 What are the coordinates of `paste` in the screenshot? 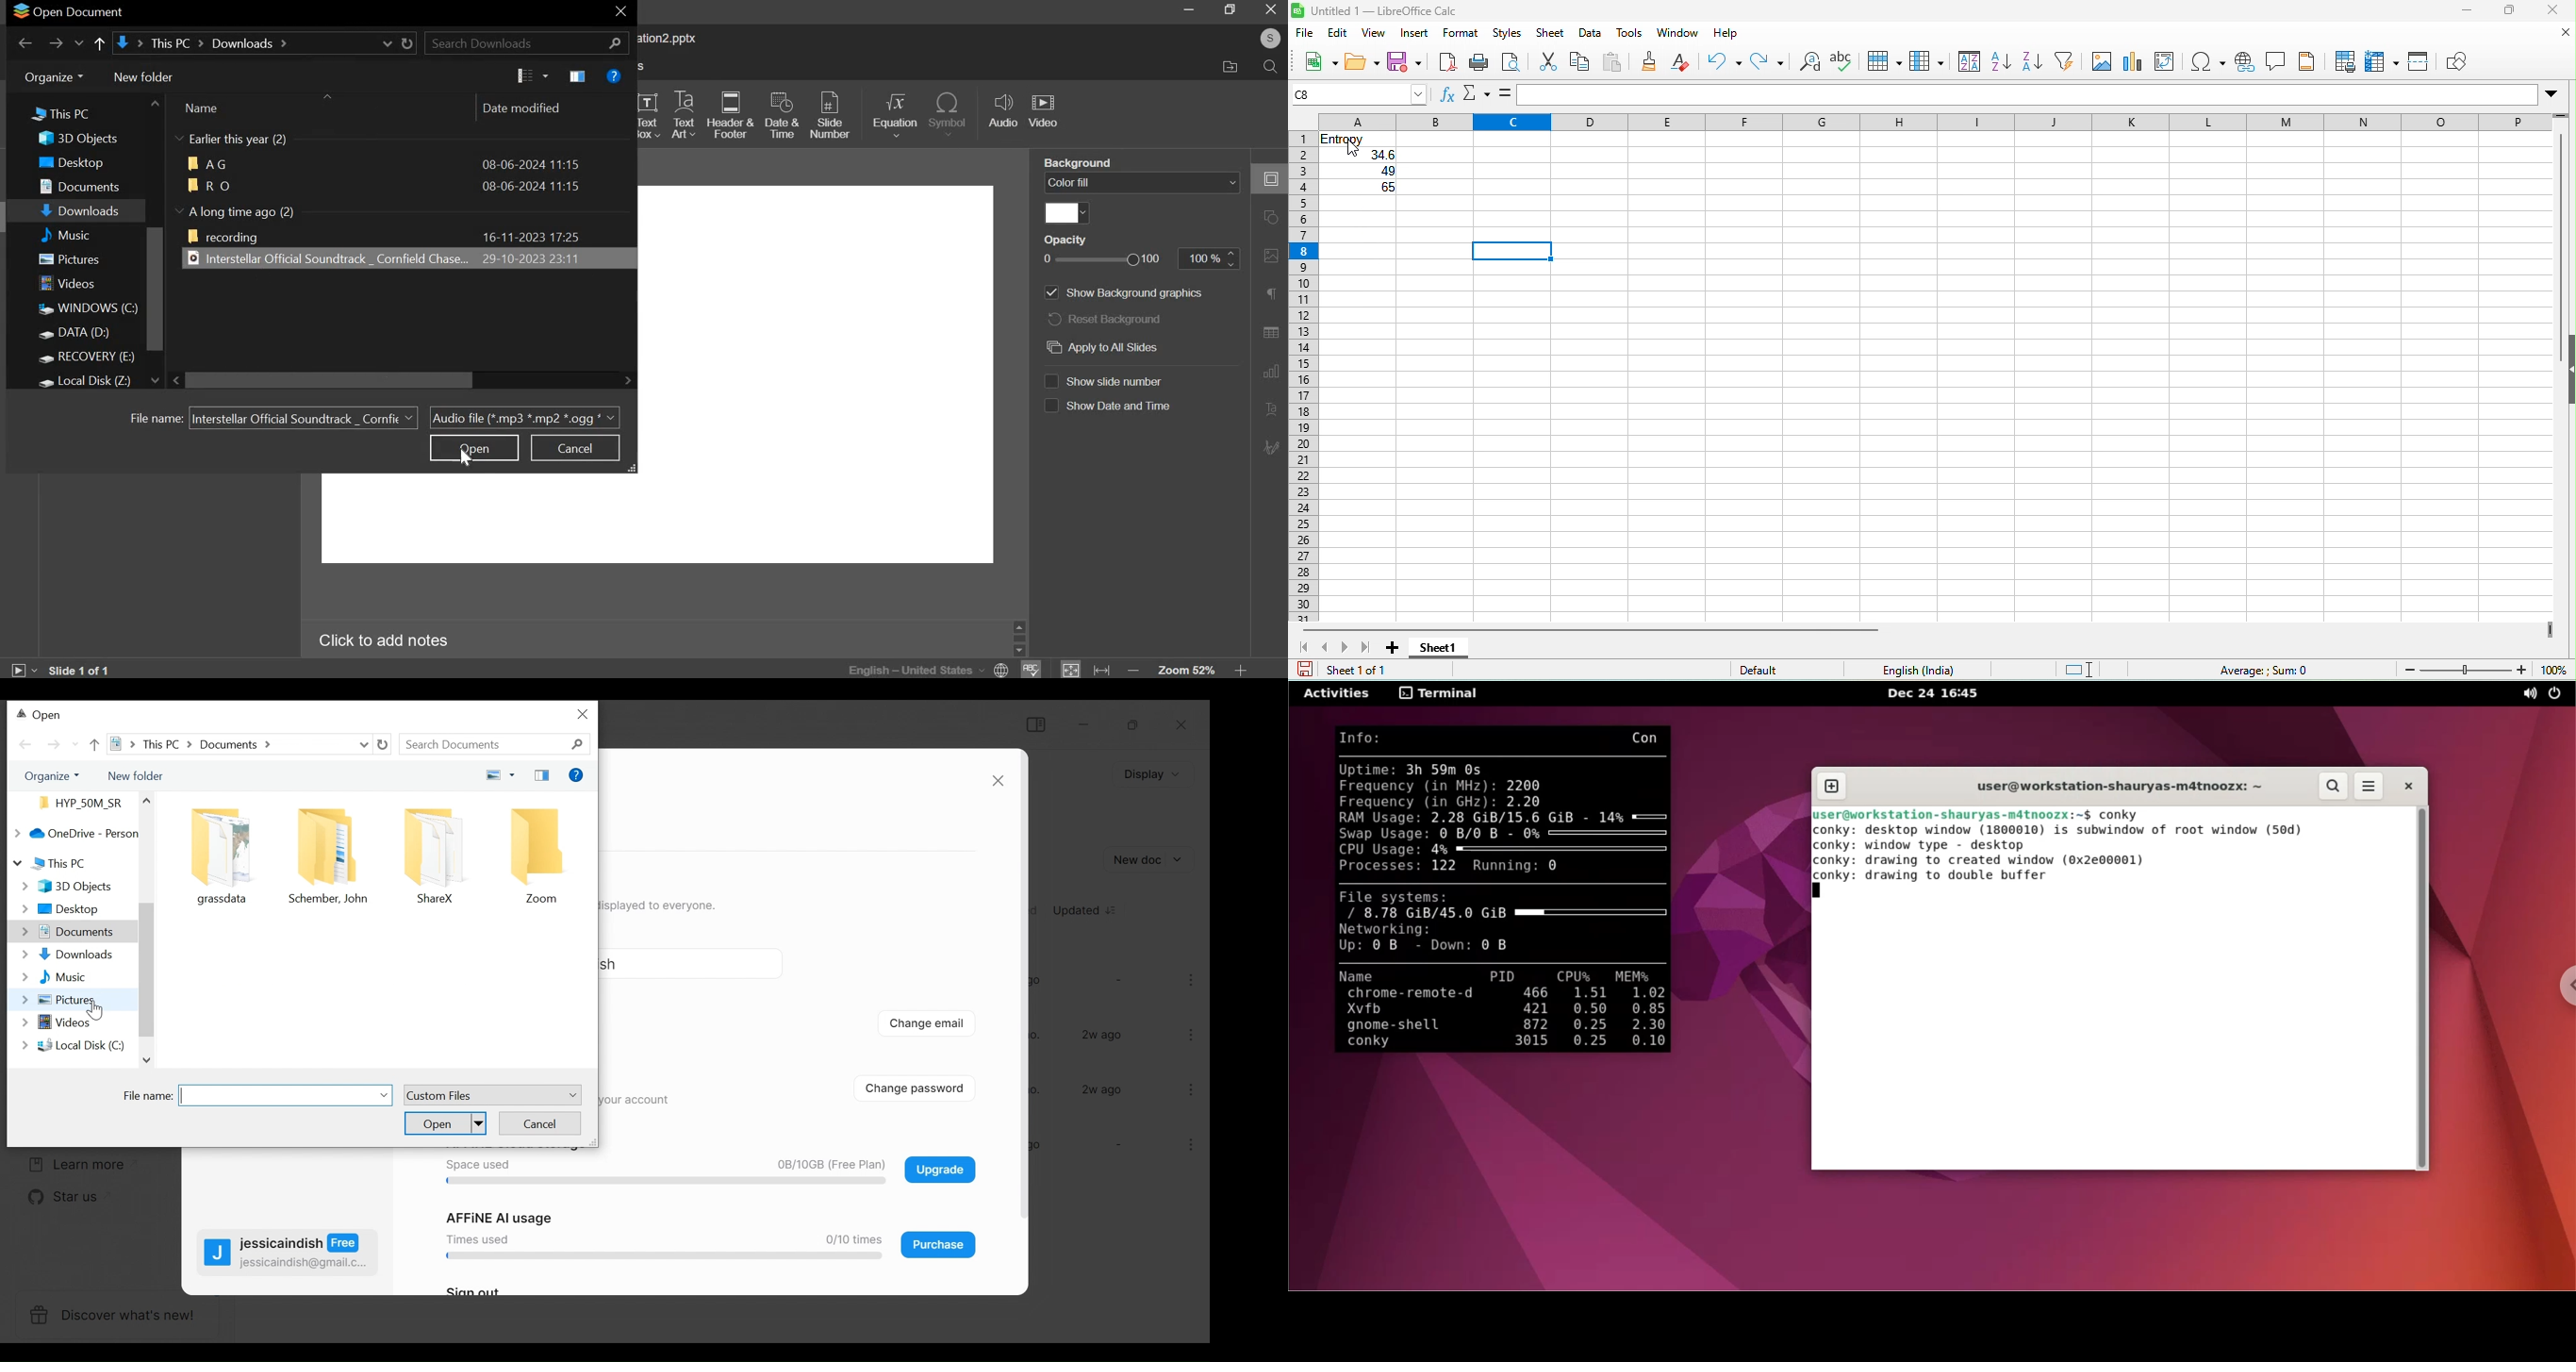 It's located at (1613, 64).